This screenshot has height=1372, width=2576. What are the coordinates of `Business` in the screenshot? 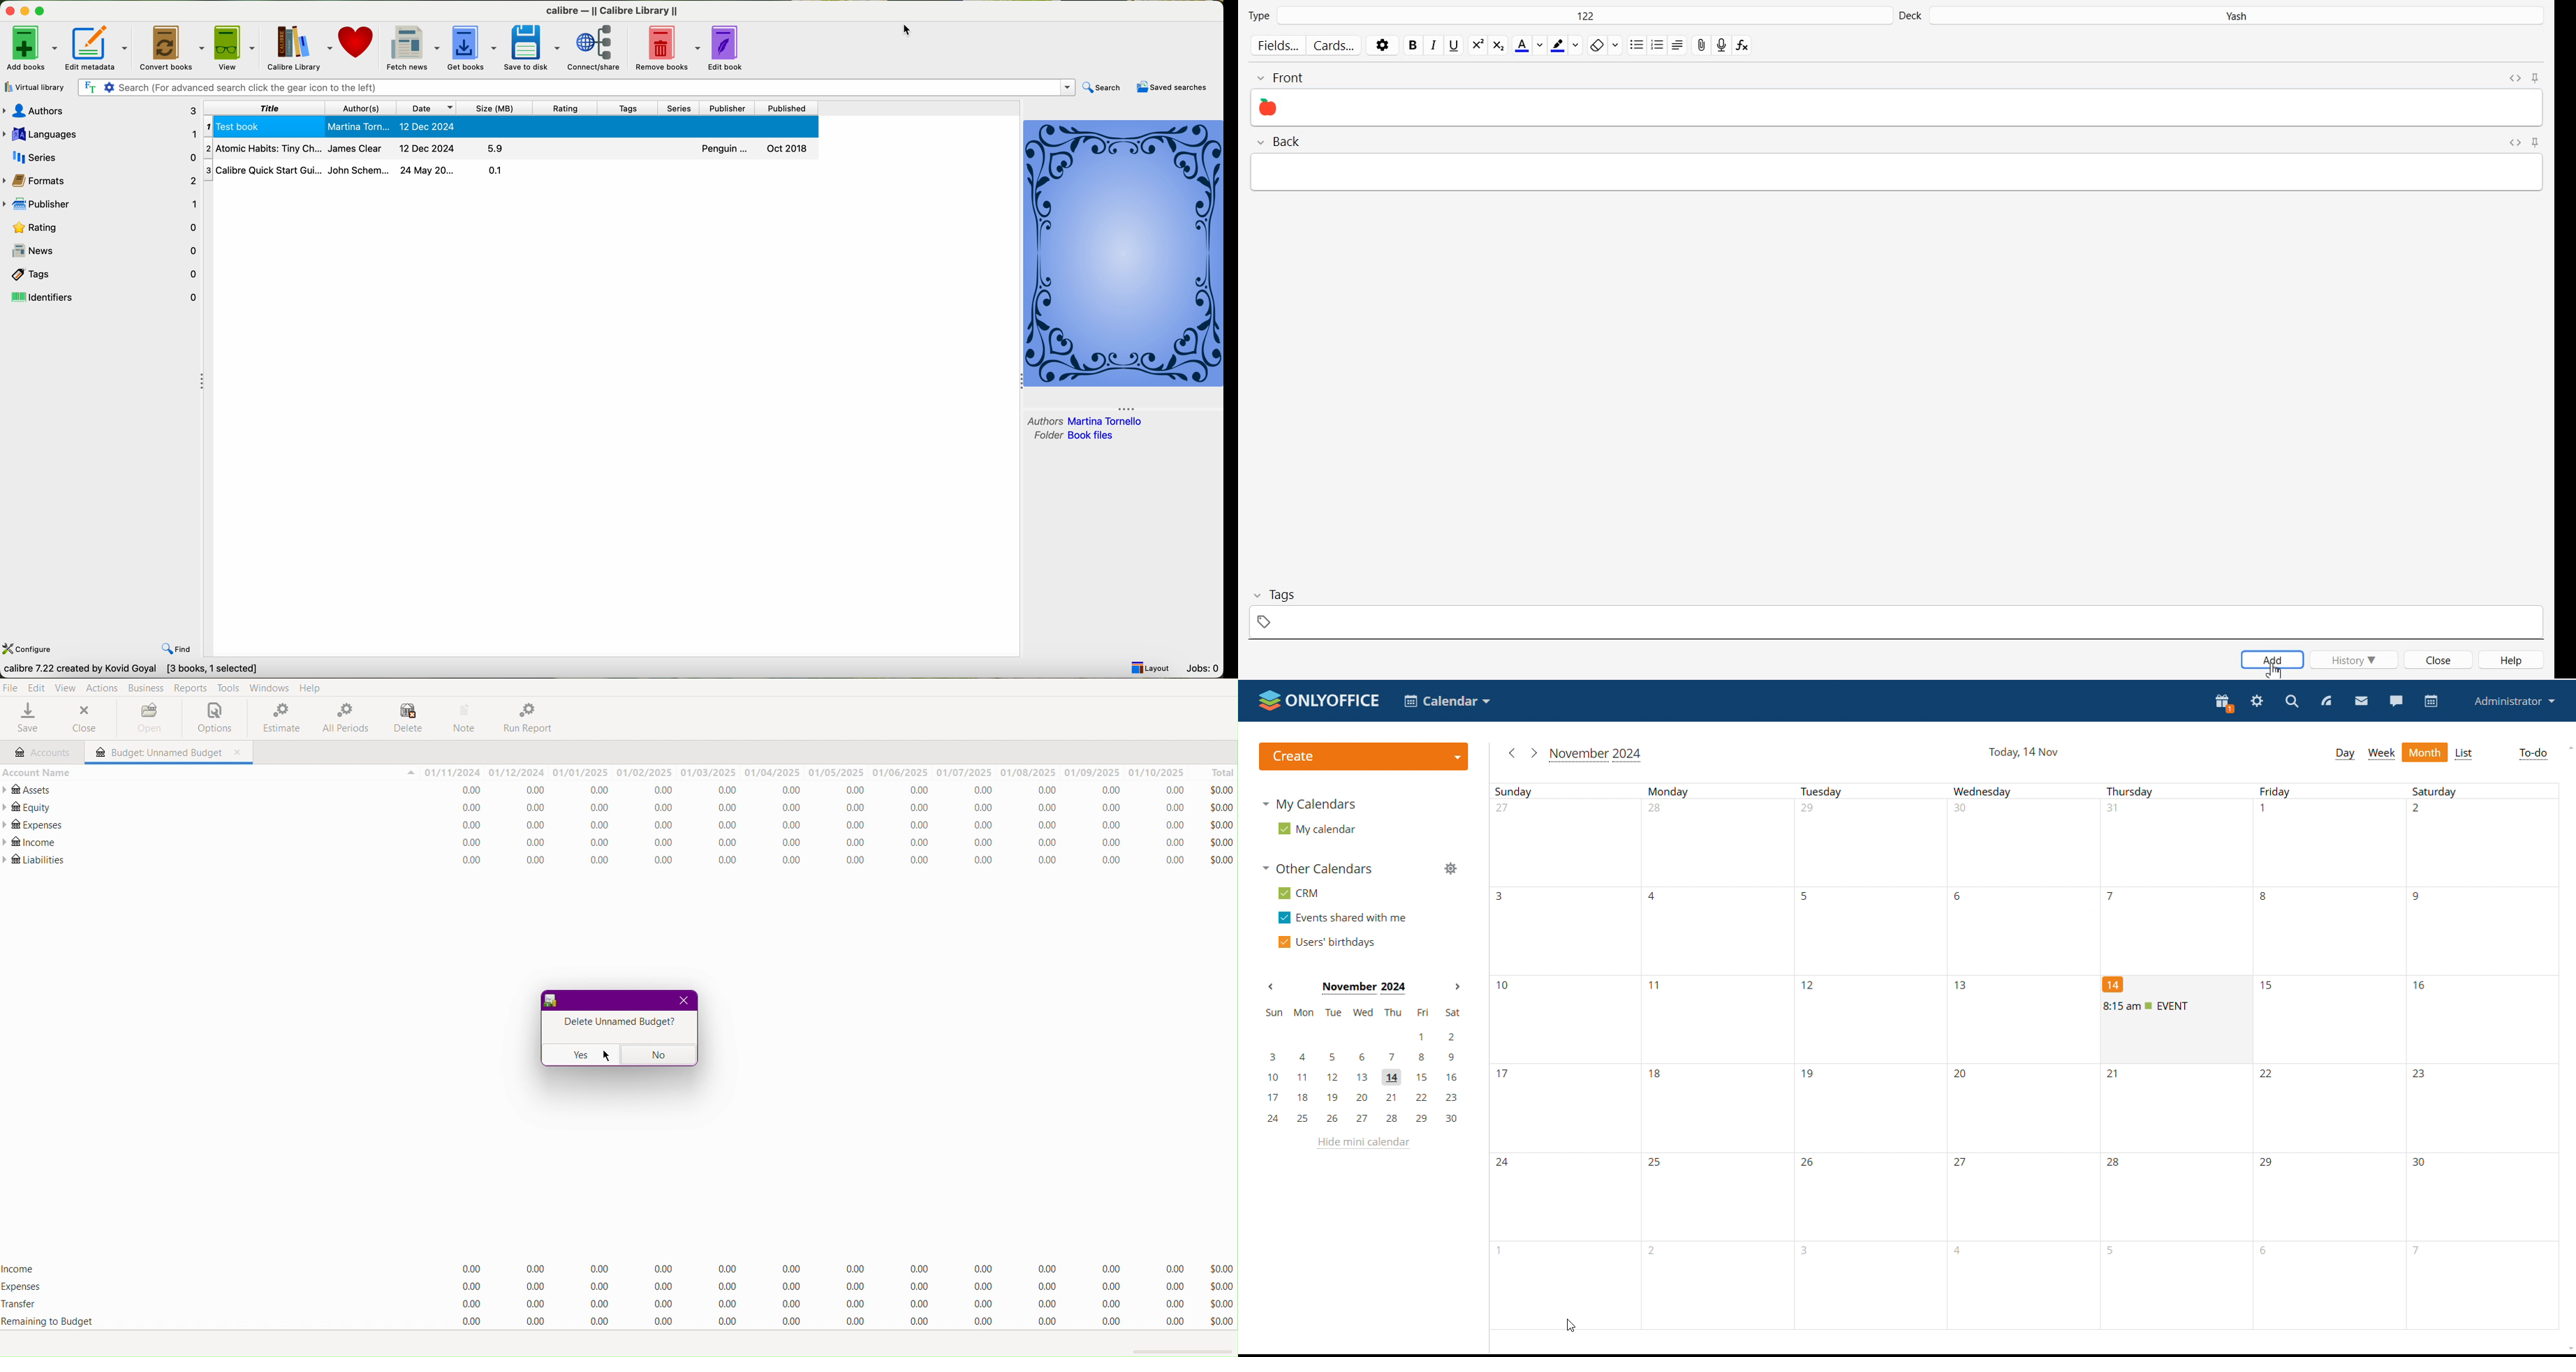 It's located at (147, 688).